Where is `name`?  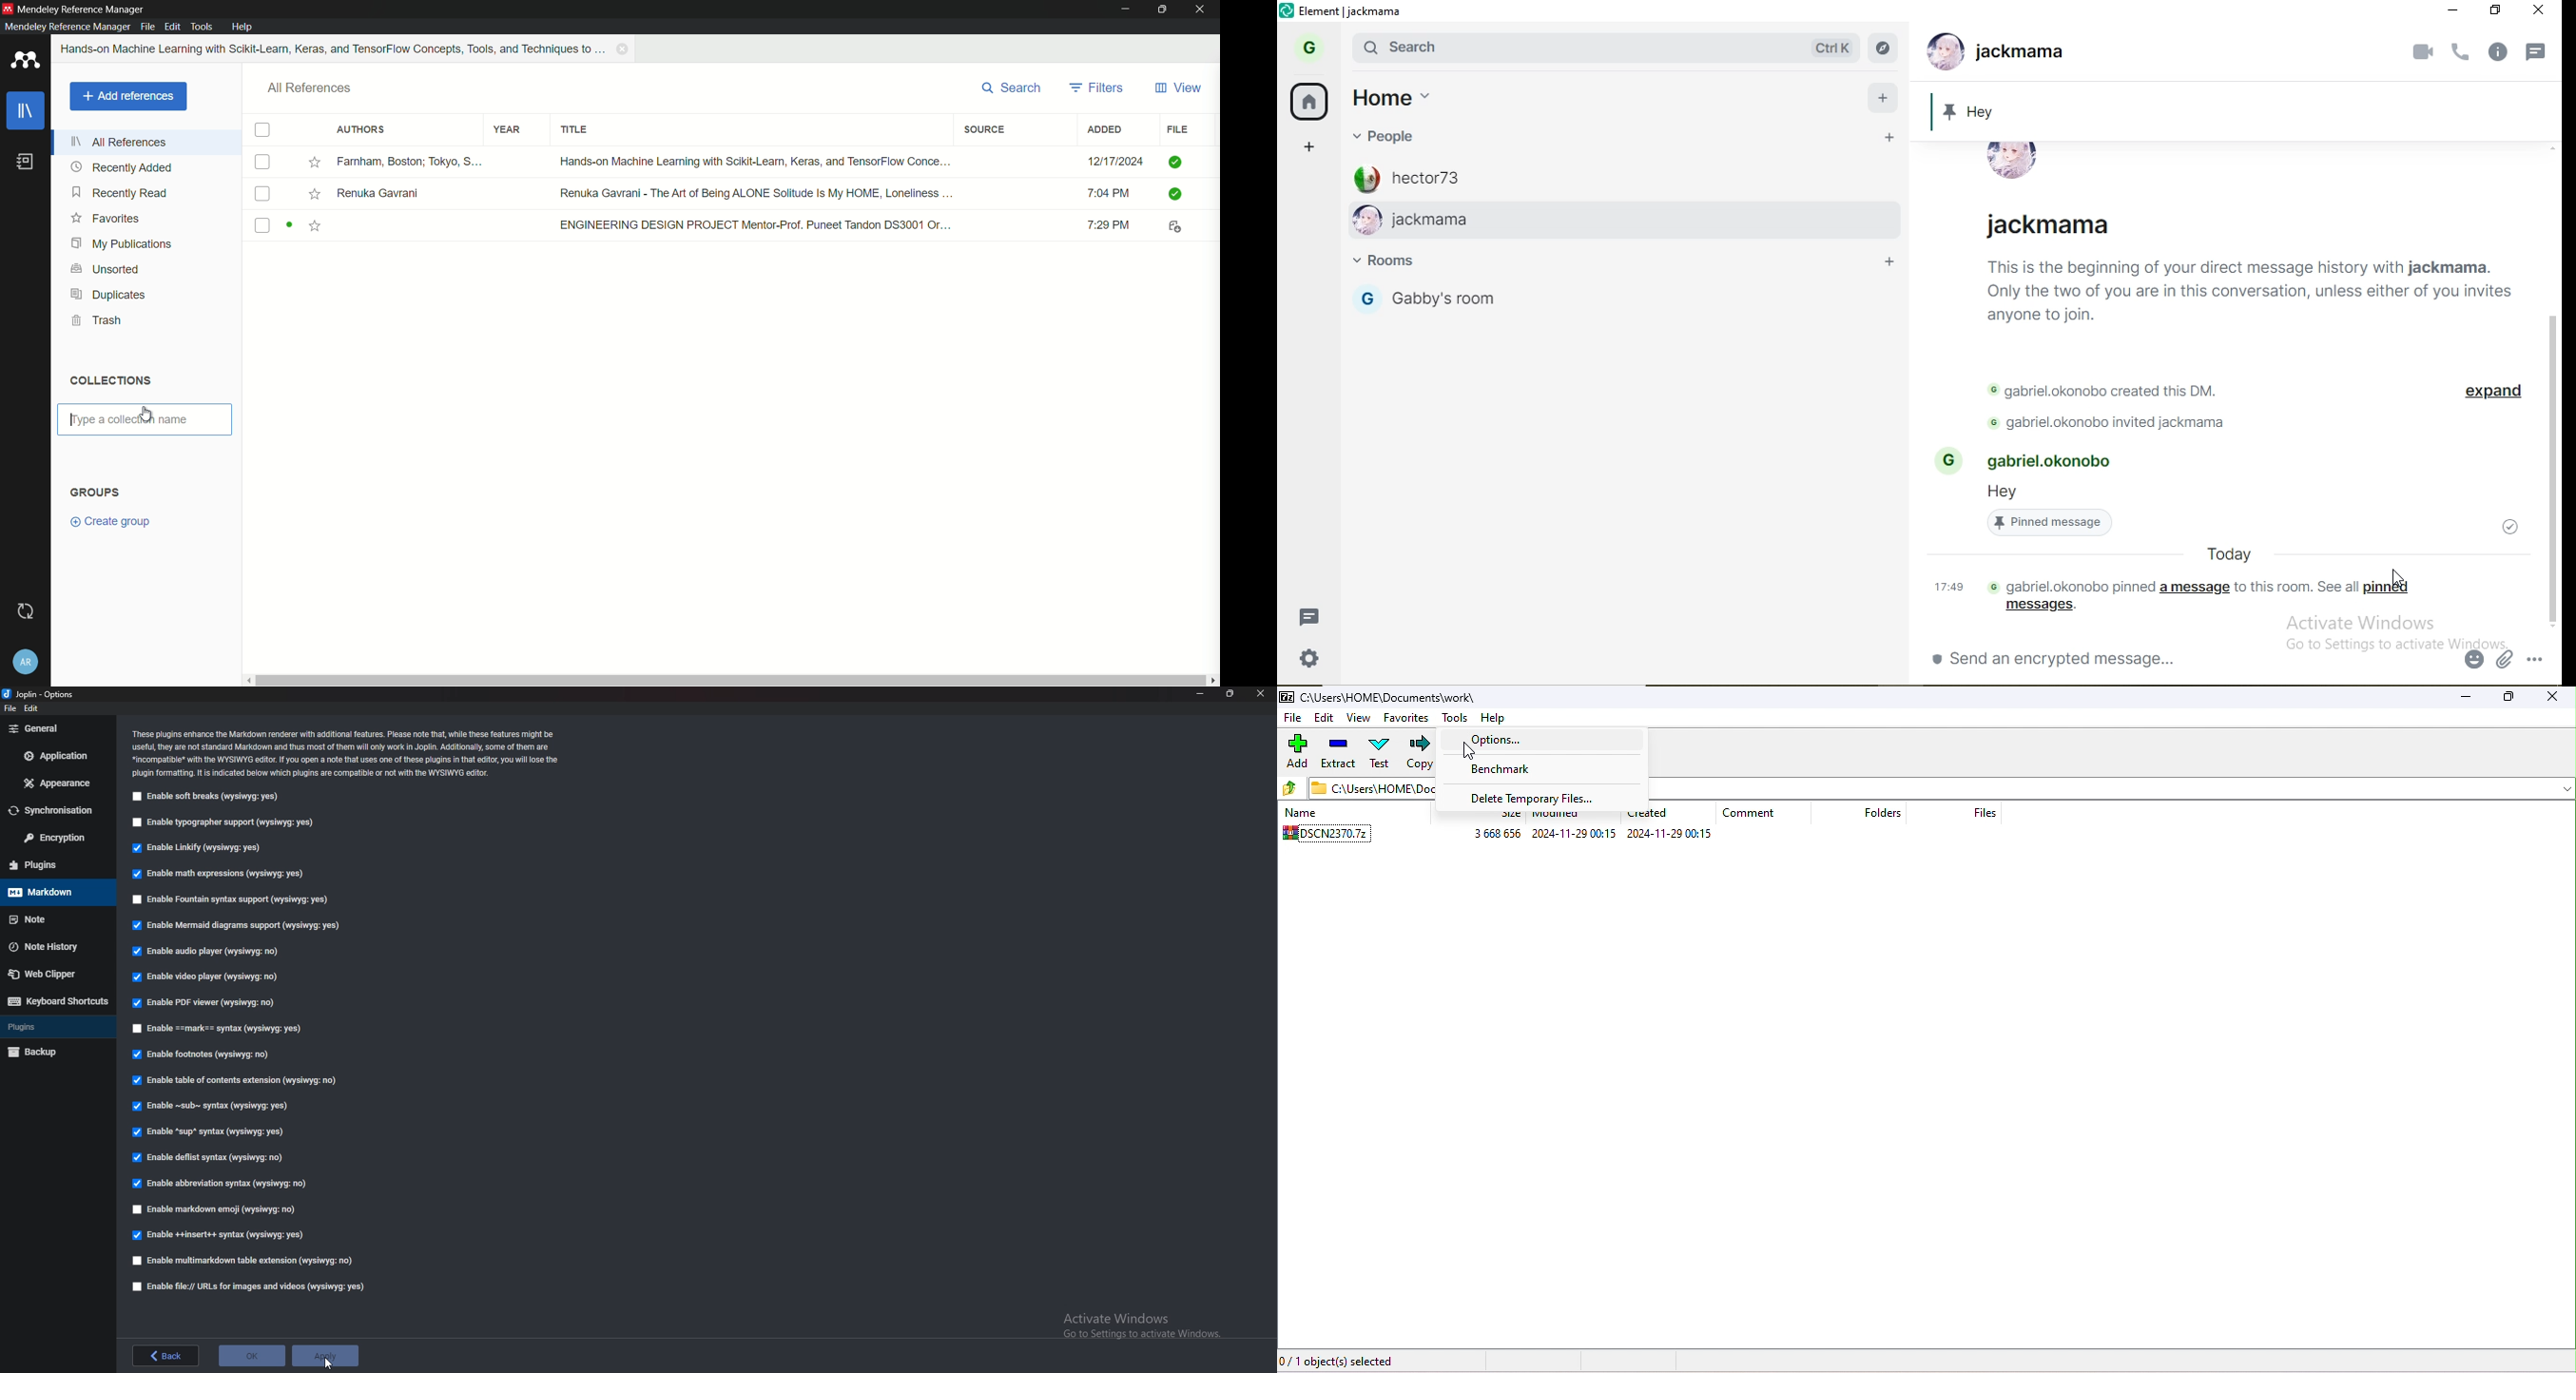 name is located at coordinates (1304, 813).